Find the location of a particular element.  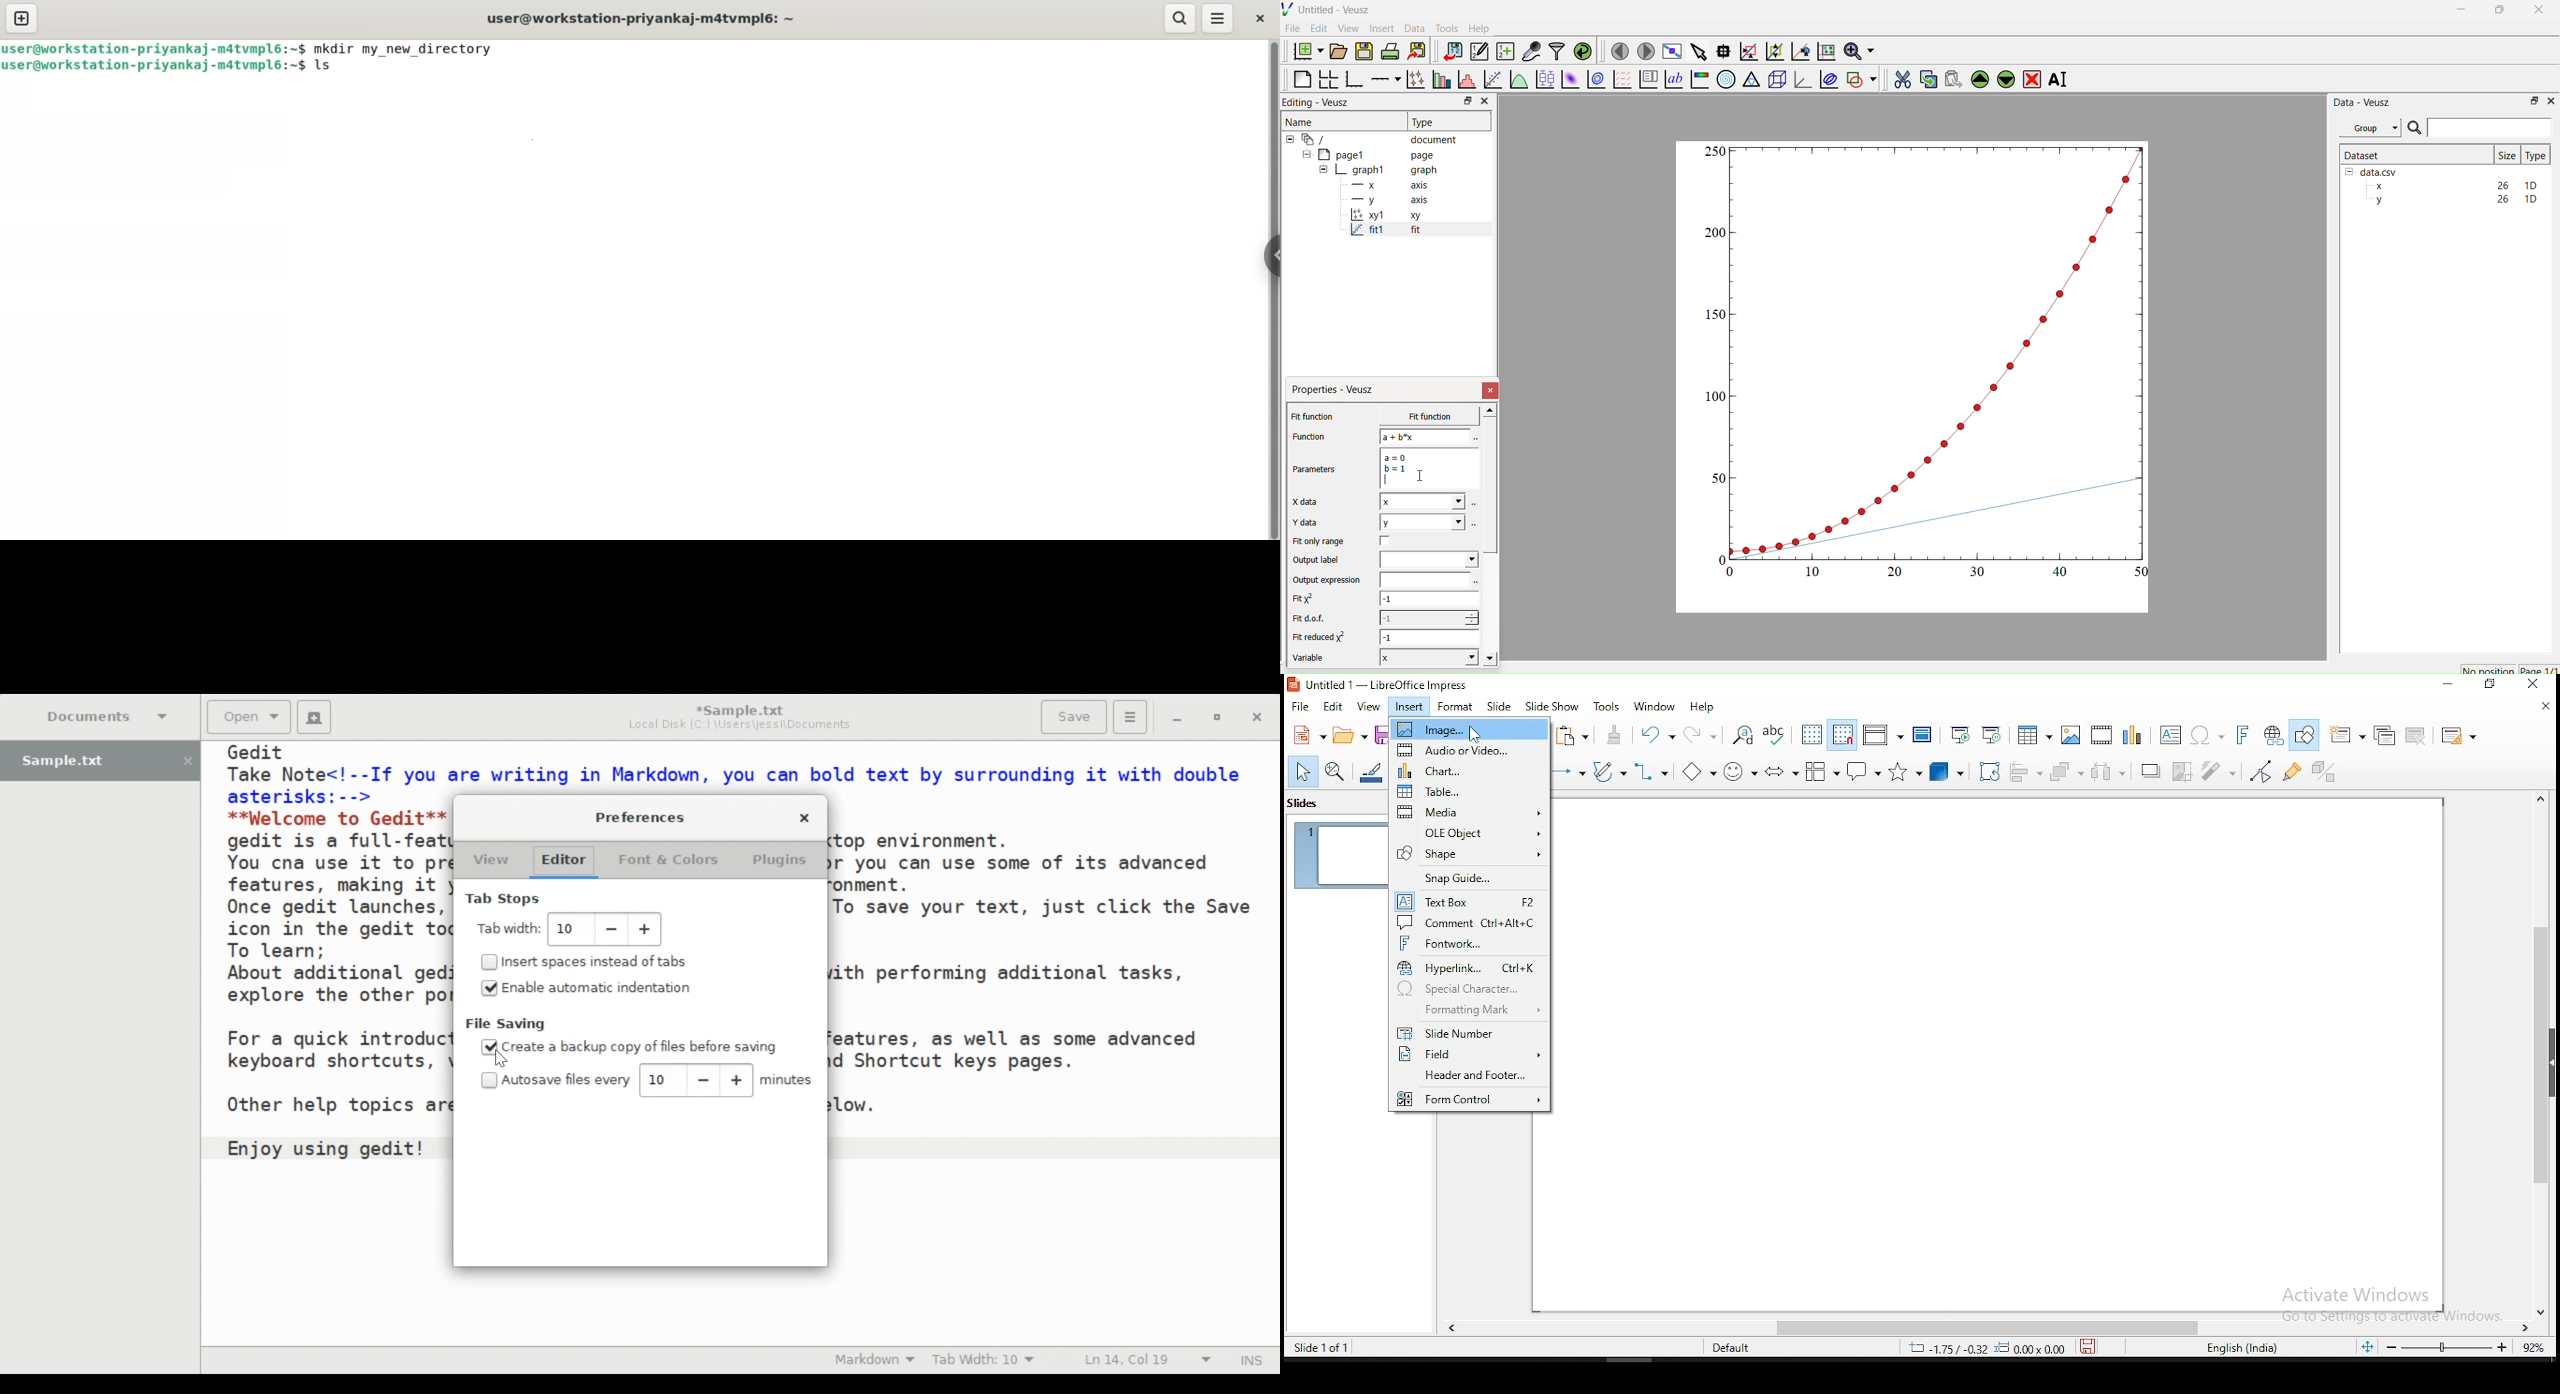

fit slide to current window is located at coordinates (2366, 1347).